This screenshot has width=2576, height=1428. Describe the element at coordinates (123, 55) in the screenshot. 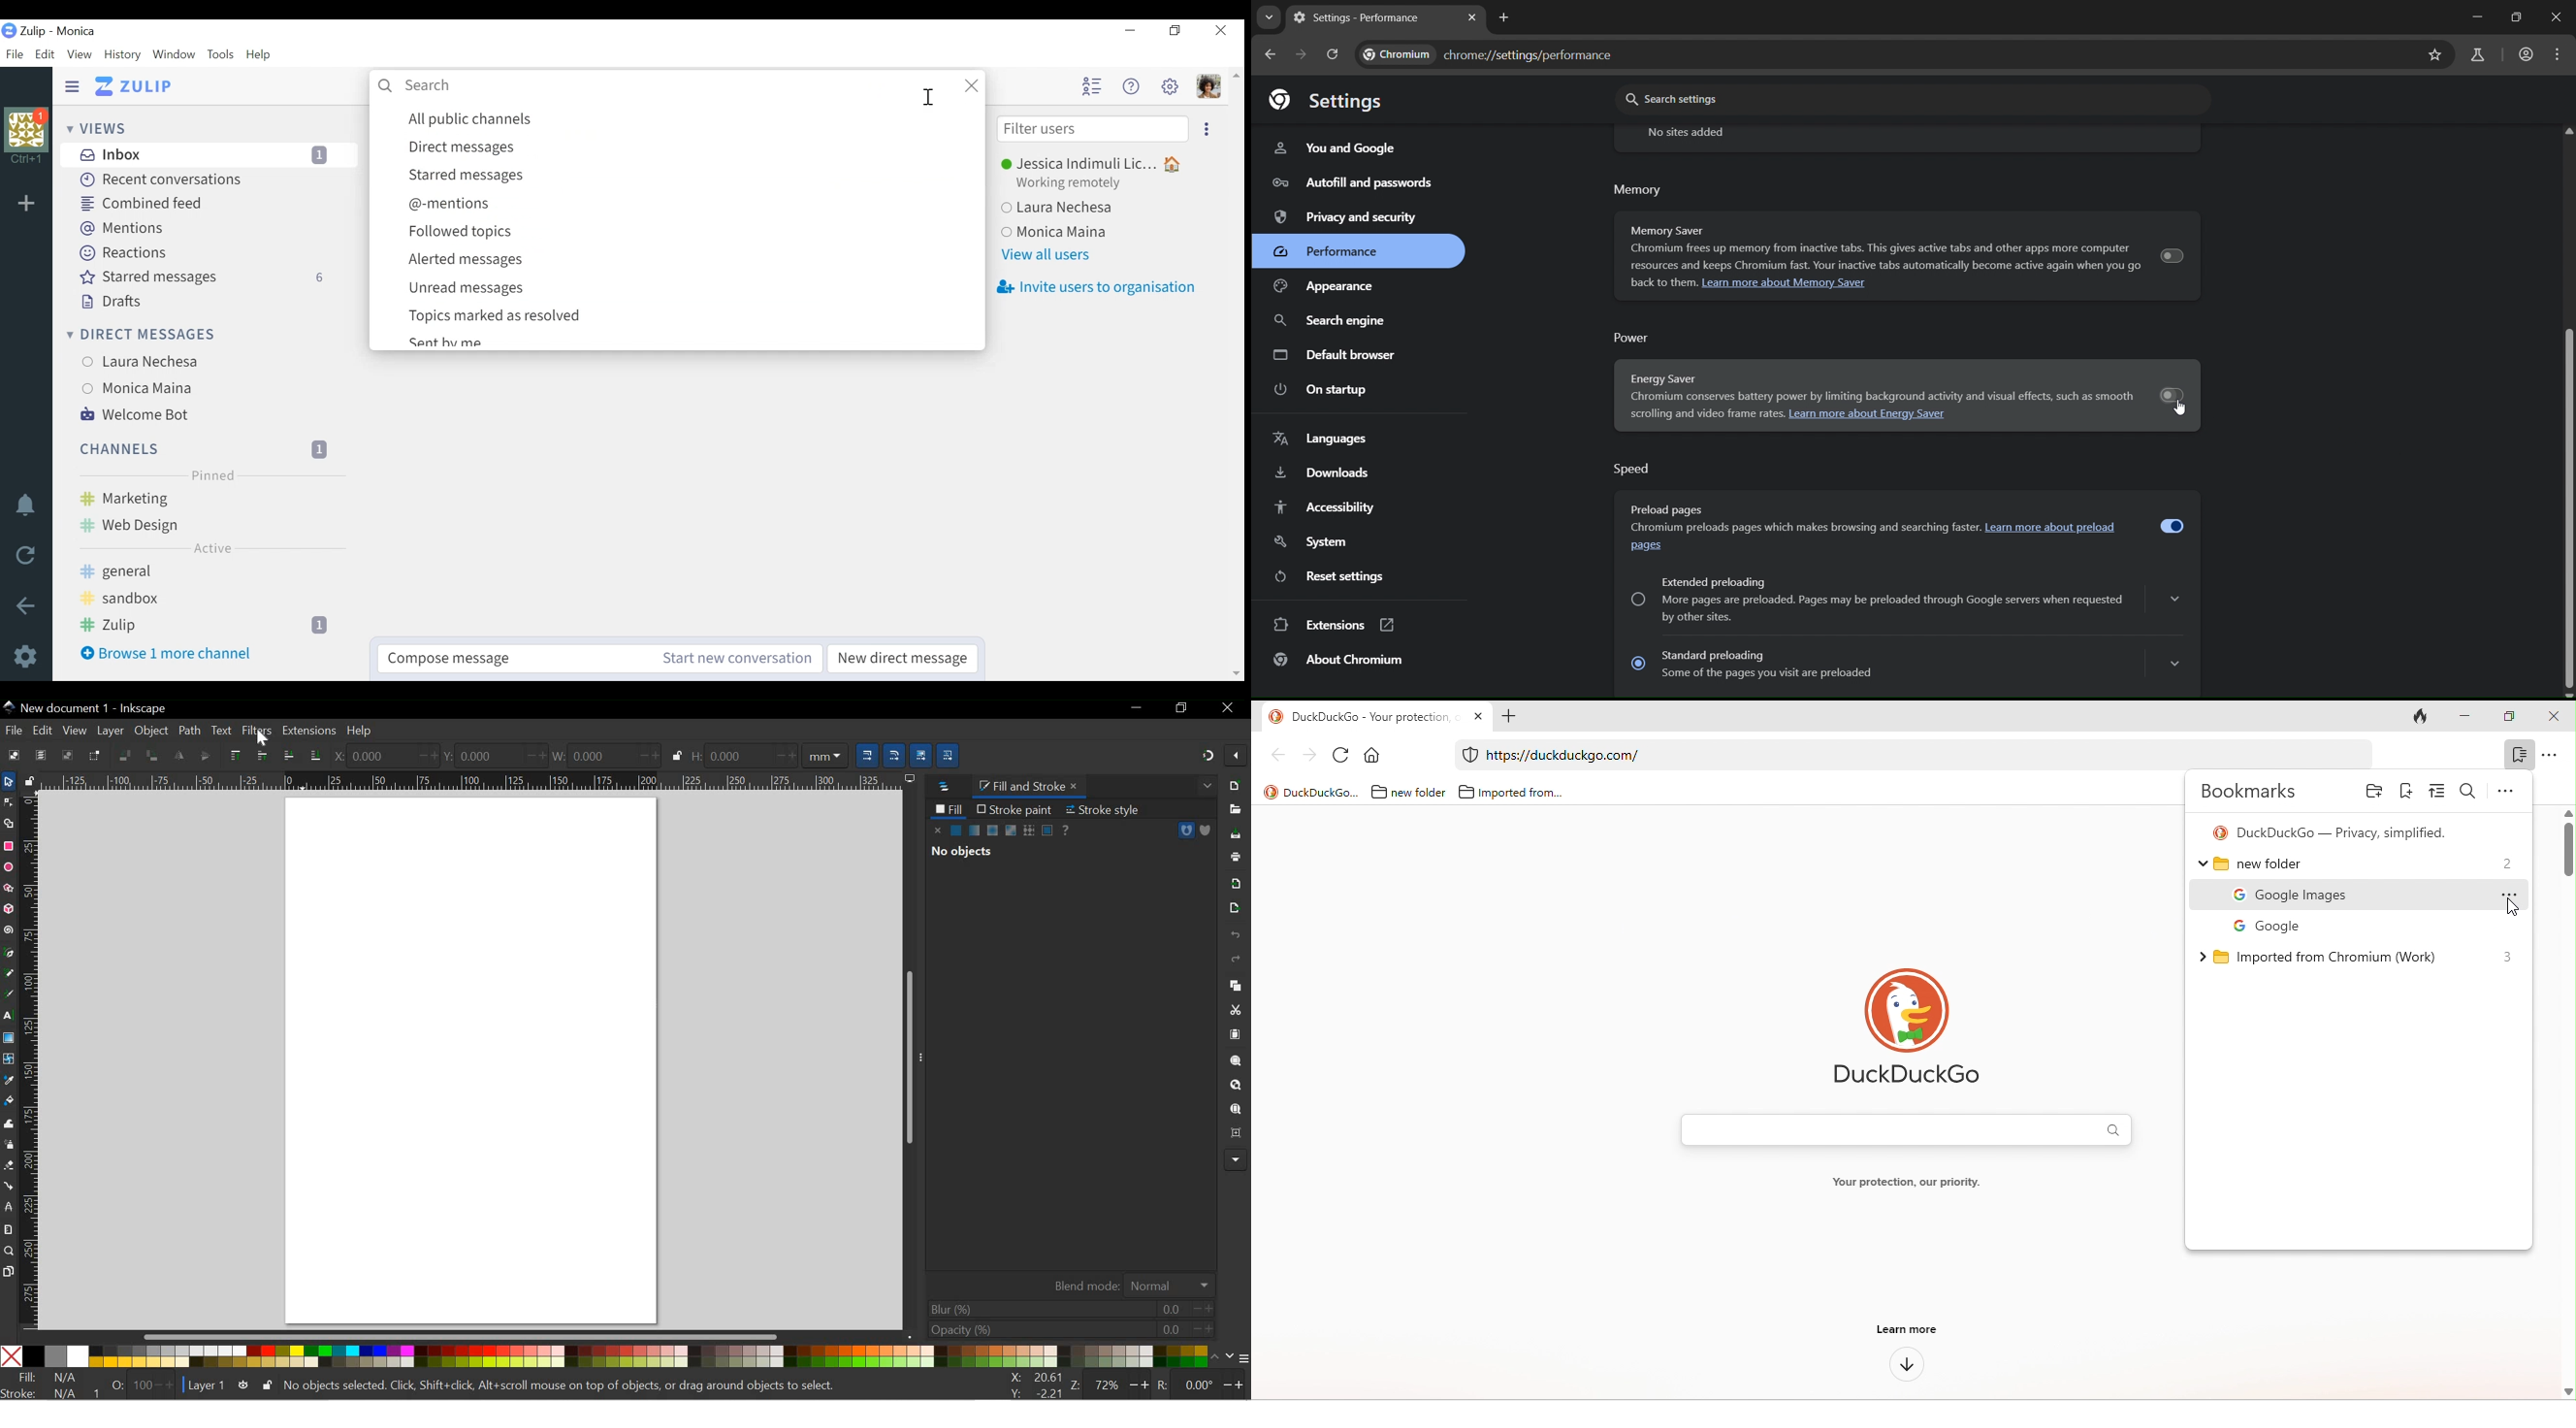

I see `History` at that location.